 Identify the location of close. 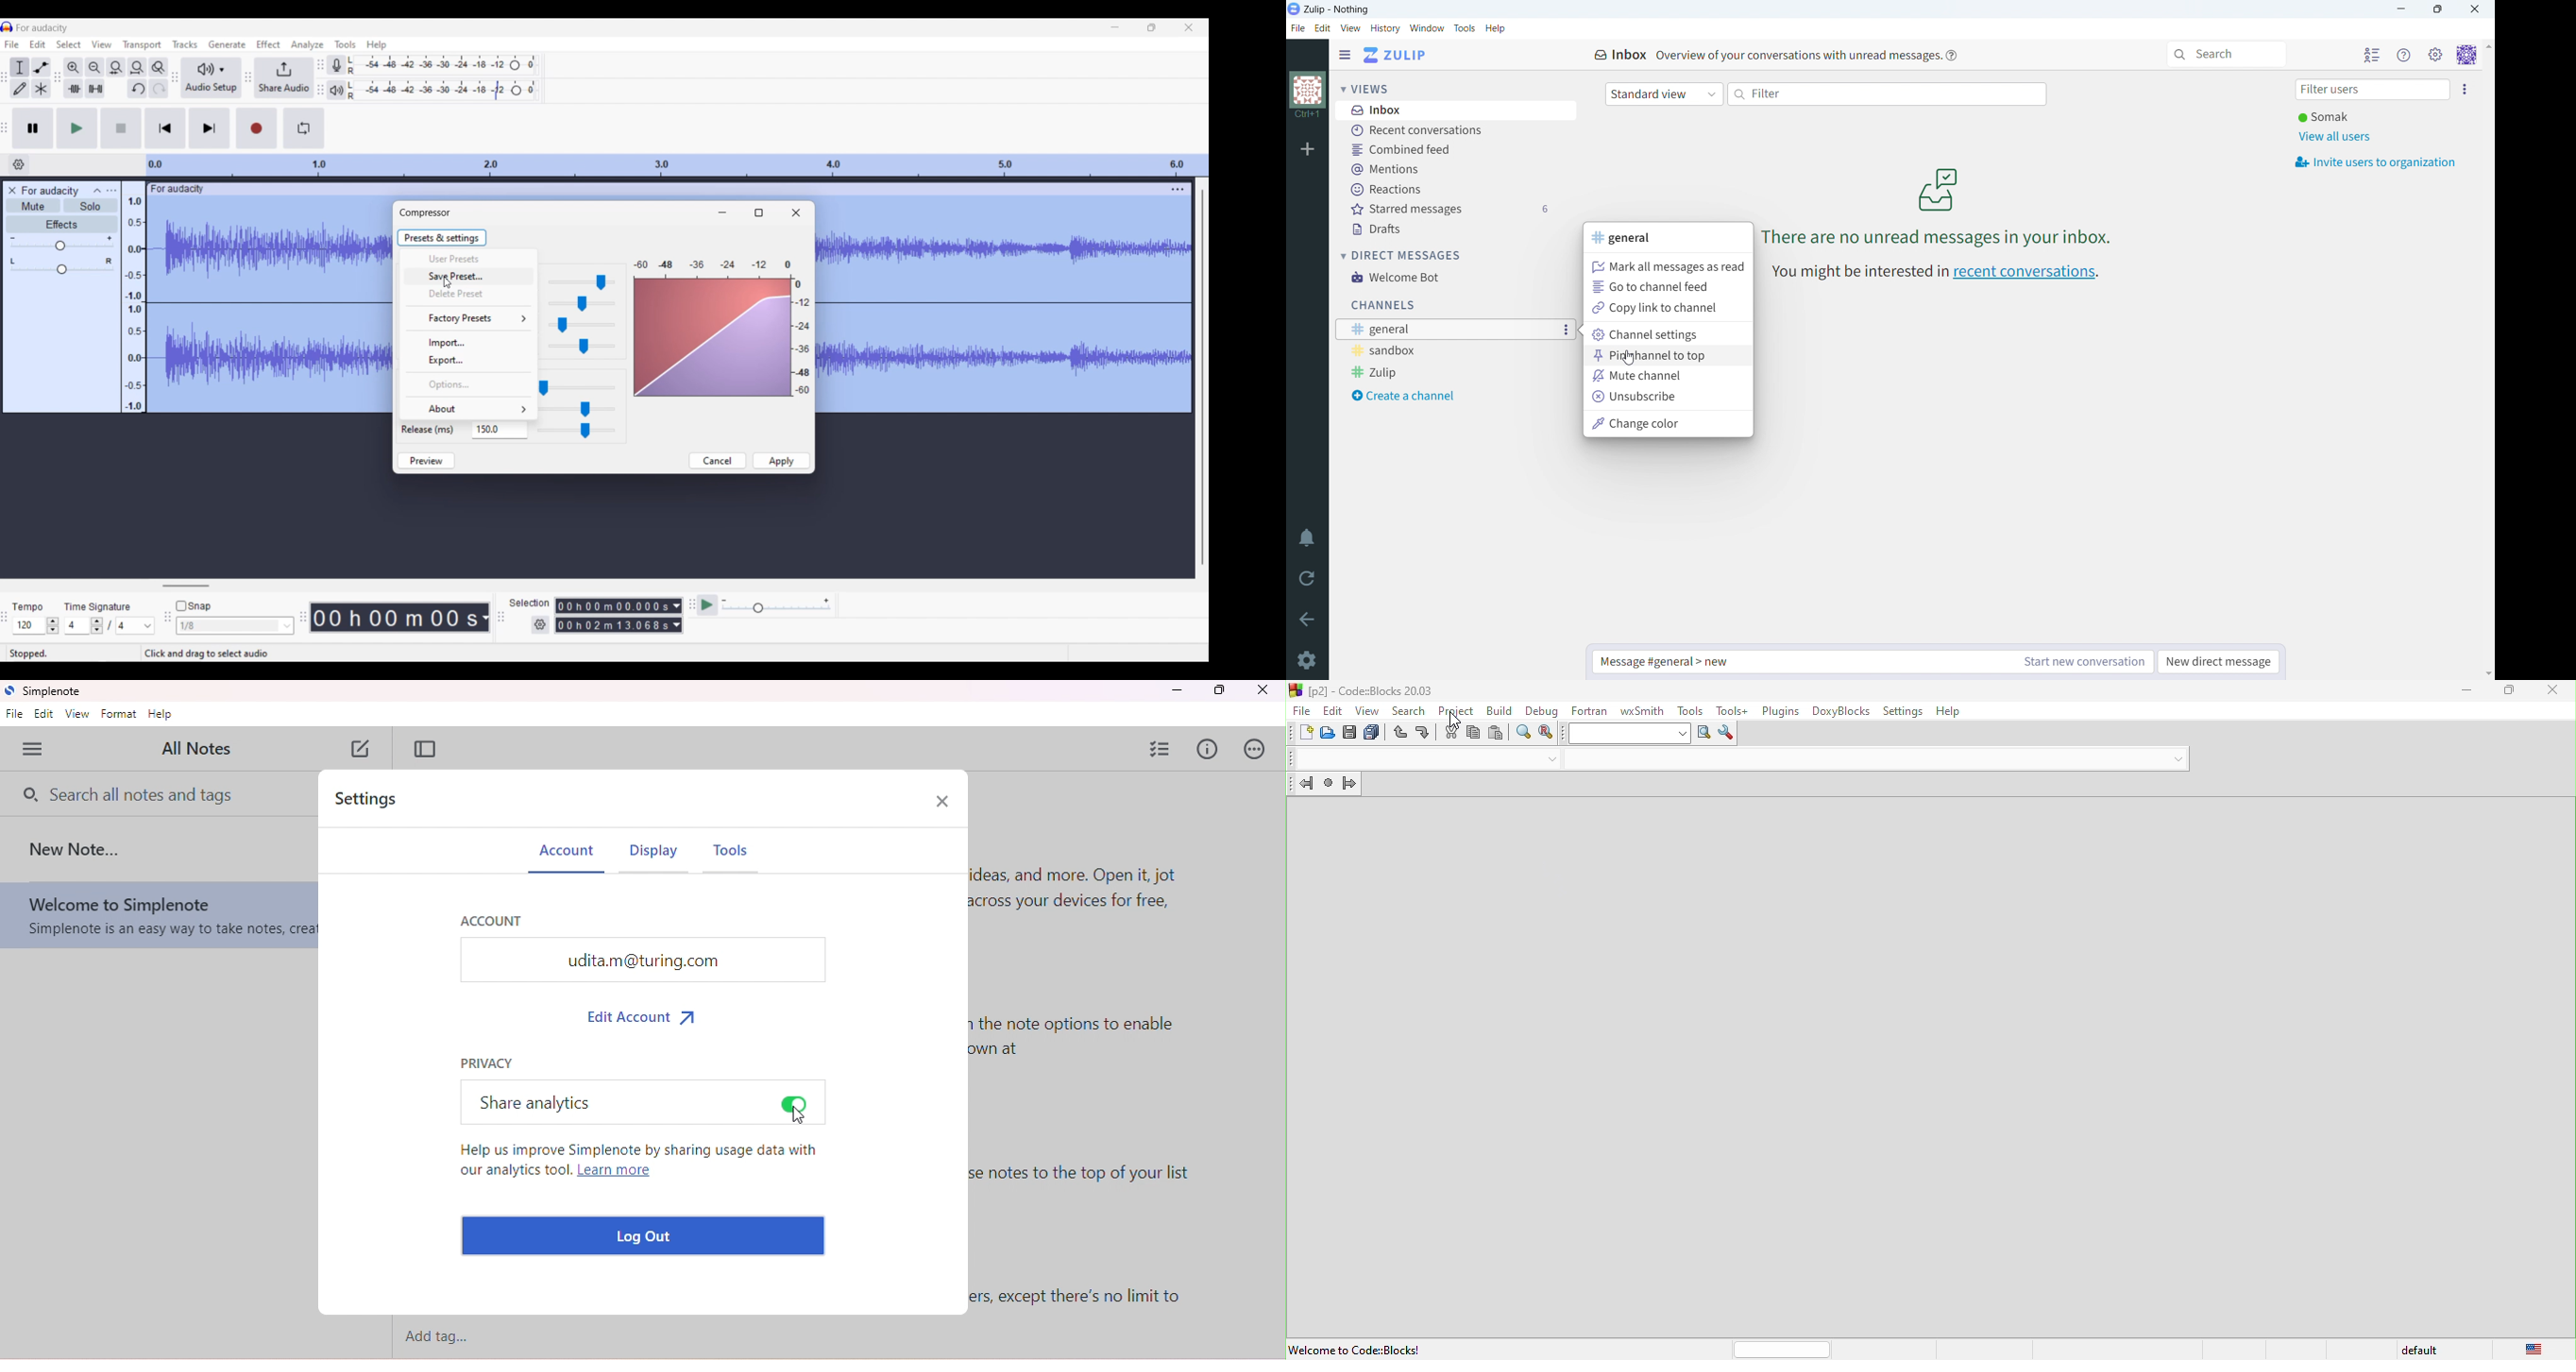
(2557, 690).